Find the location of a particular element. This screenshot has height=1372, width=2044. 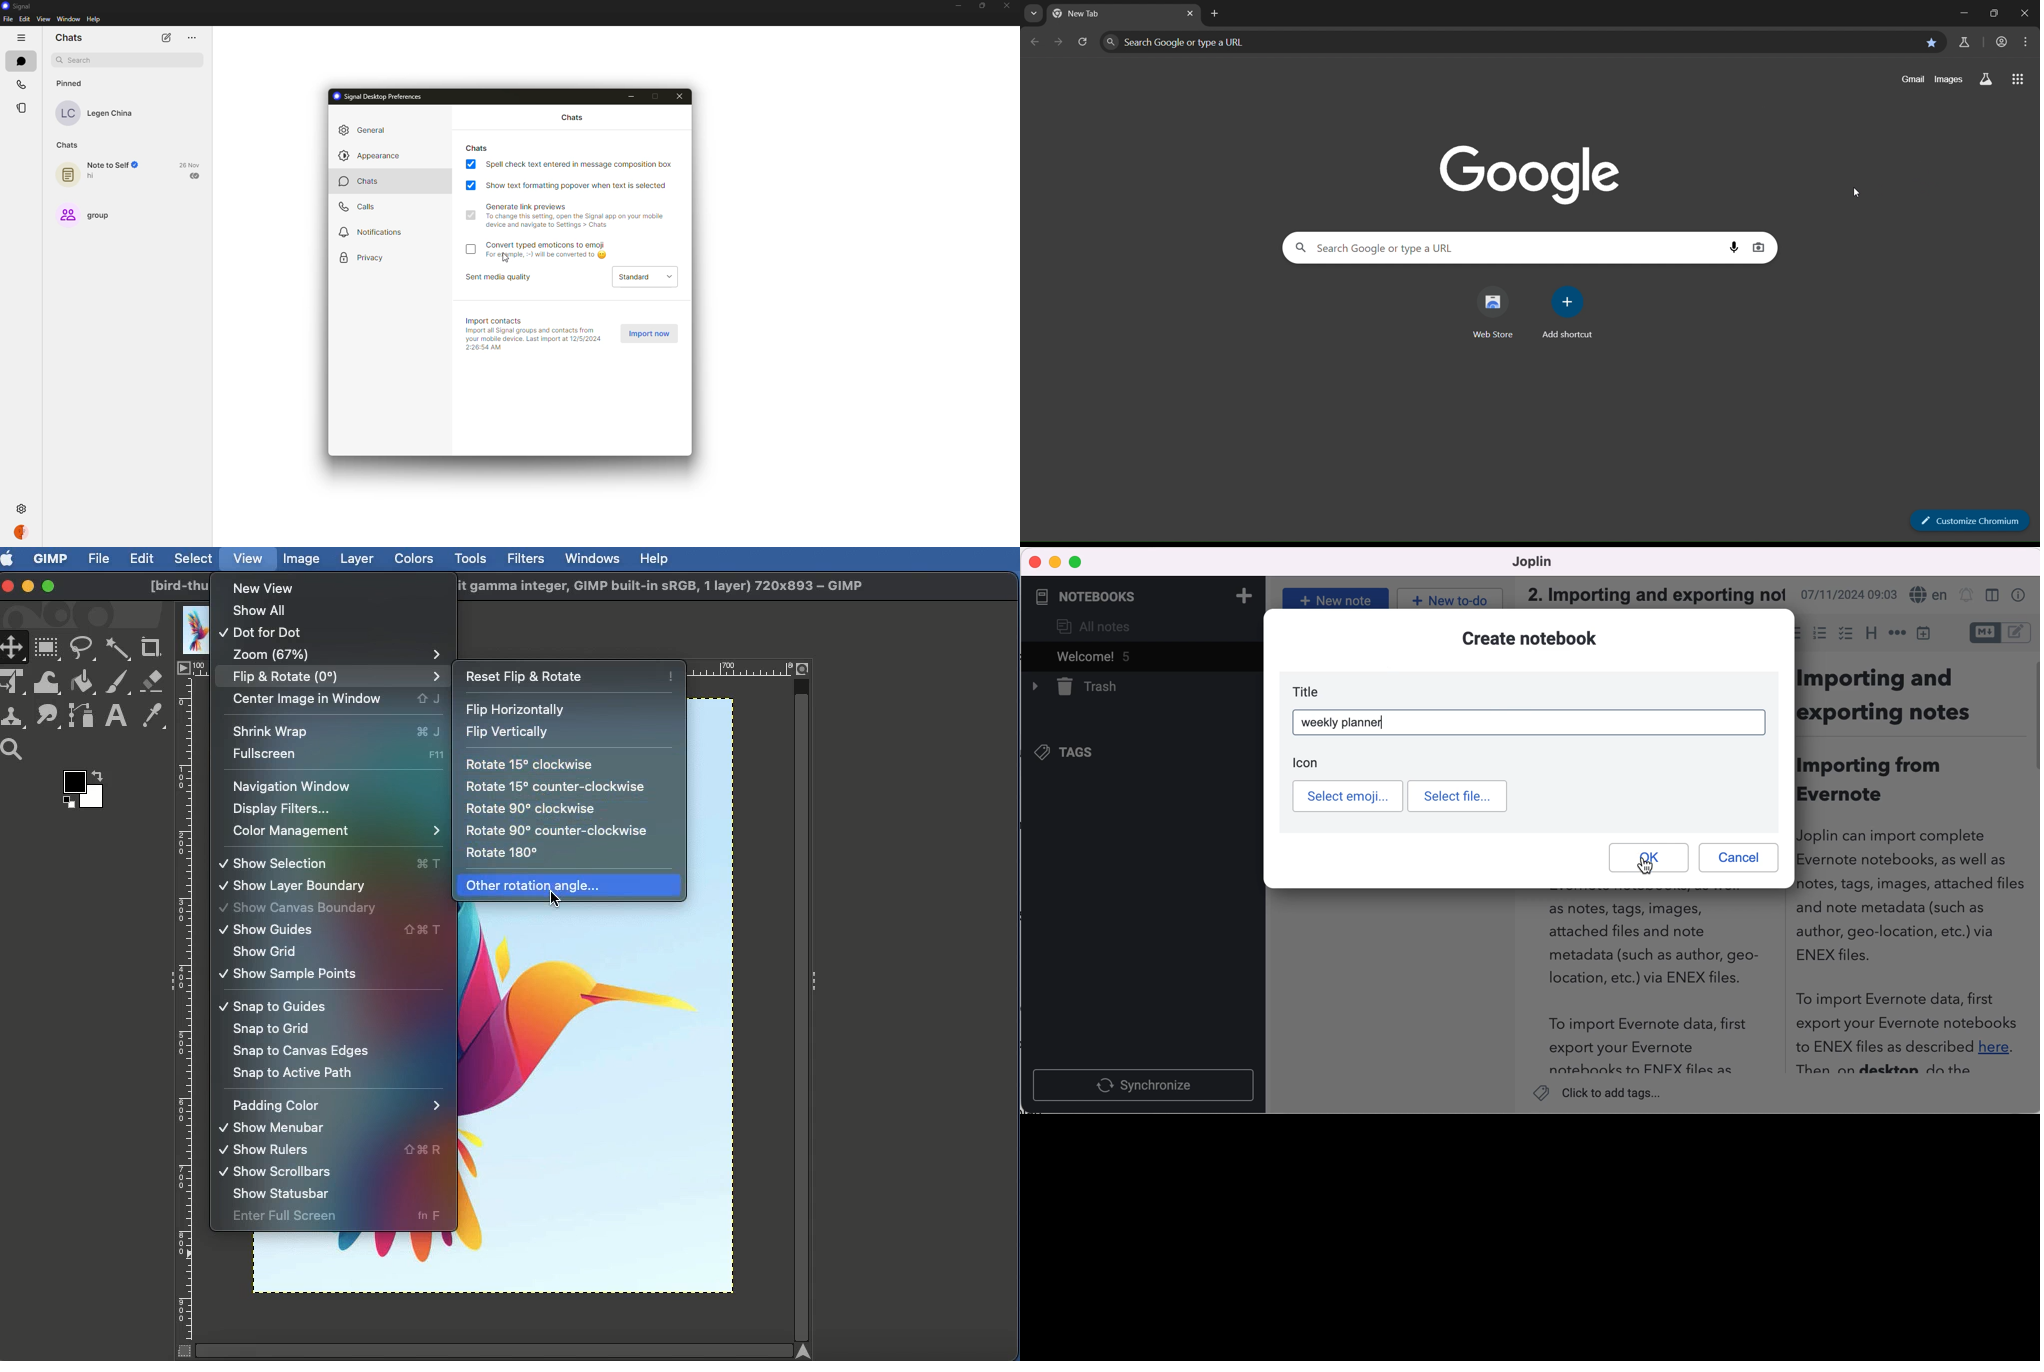

command+T is located at coordinates (429, 863).